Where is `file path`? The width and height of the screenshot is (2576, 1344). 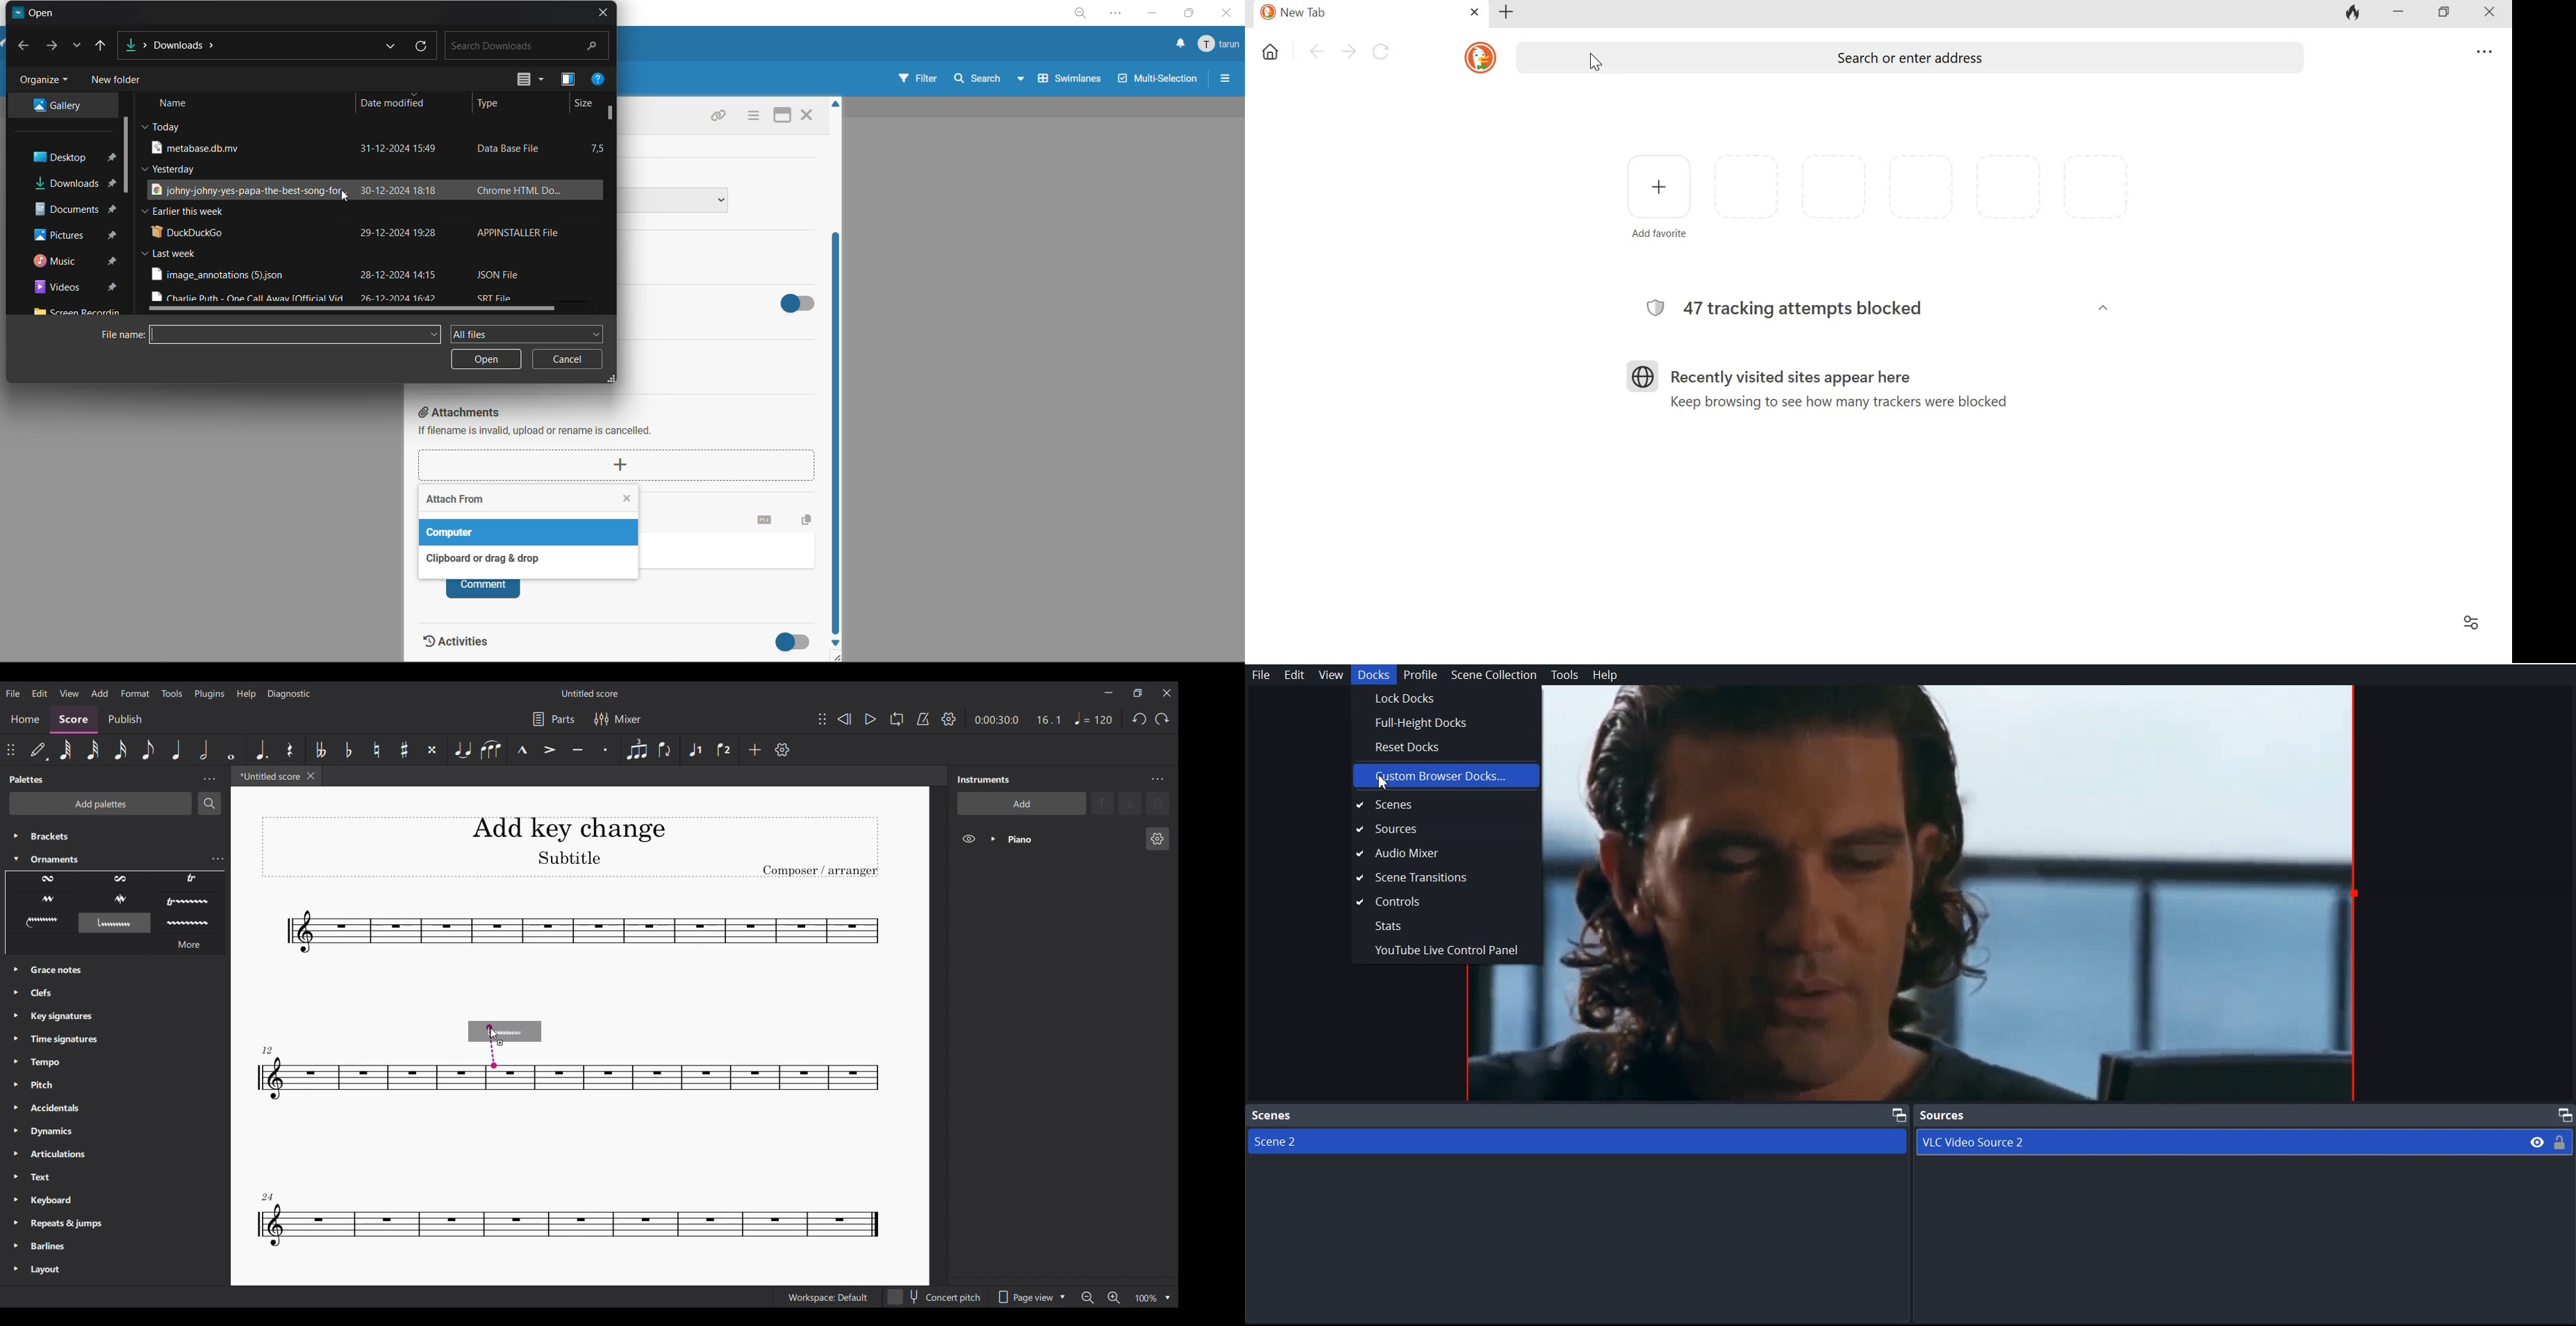
file path is located at coordinates (178, 41).